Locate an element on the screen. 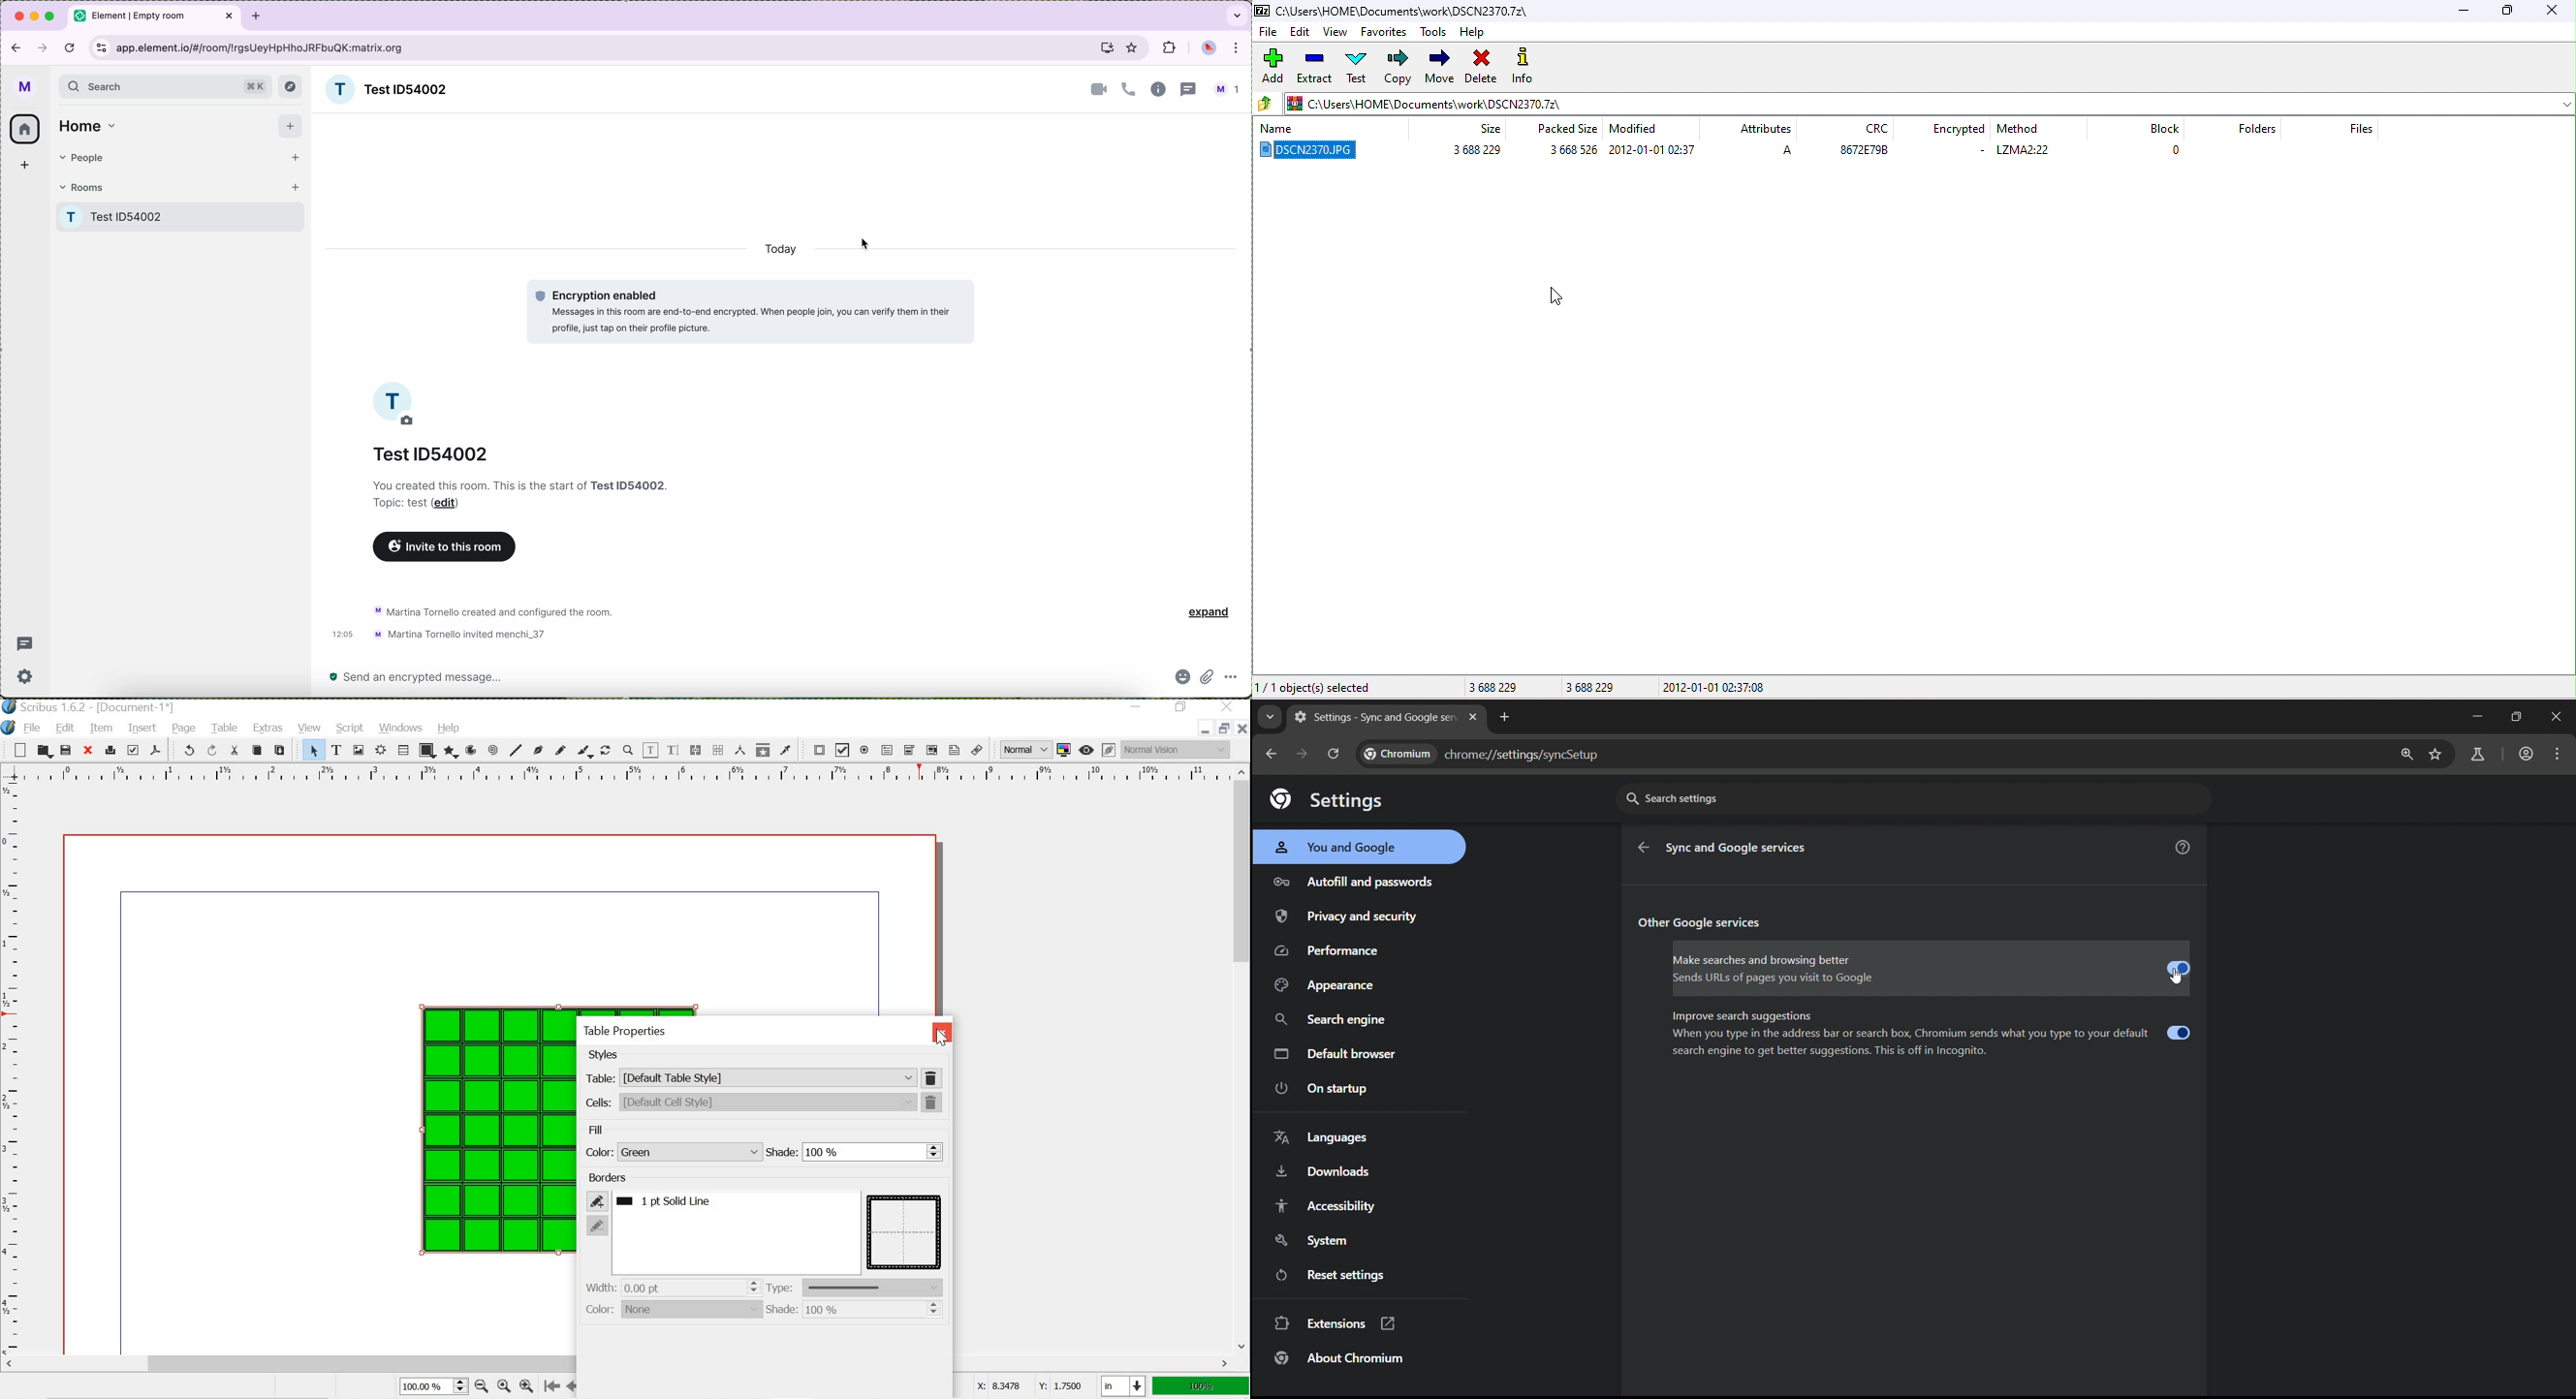 This screenshot has width=2576, height=1400. attributes is located at coordinates (1767, 128).